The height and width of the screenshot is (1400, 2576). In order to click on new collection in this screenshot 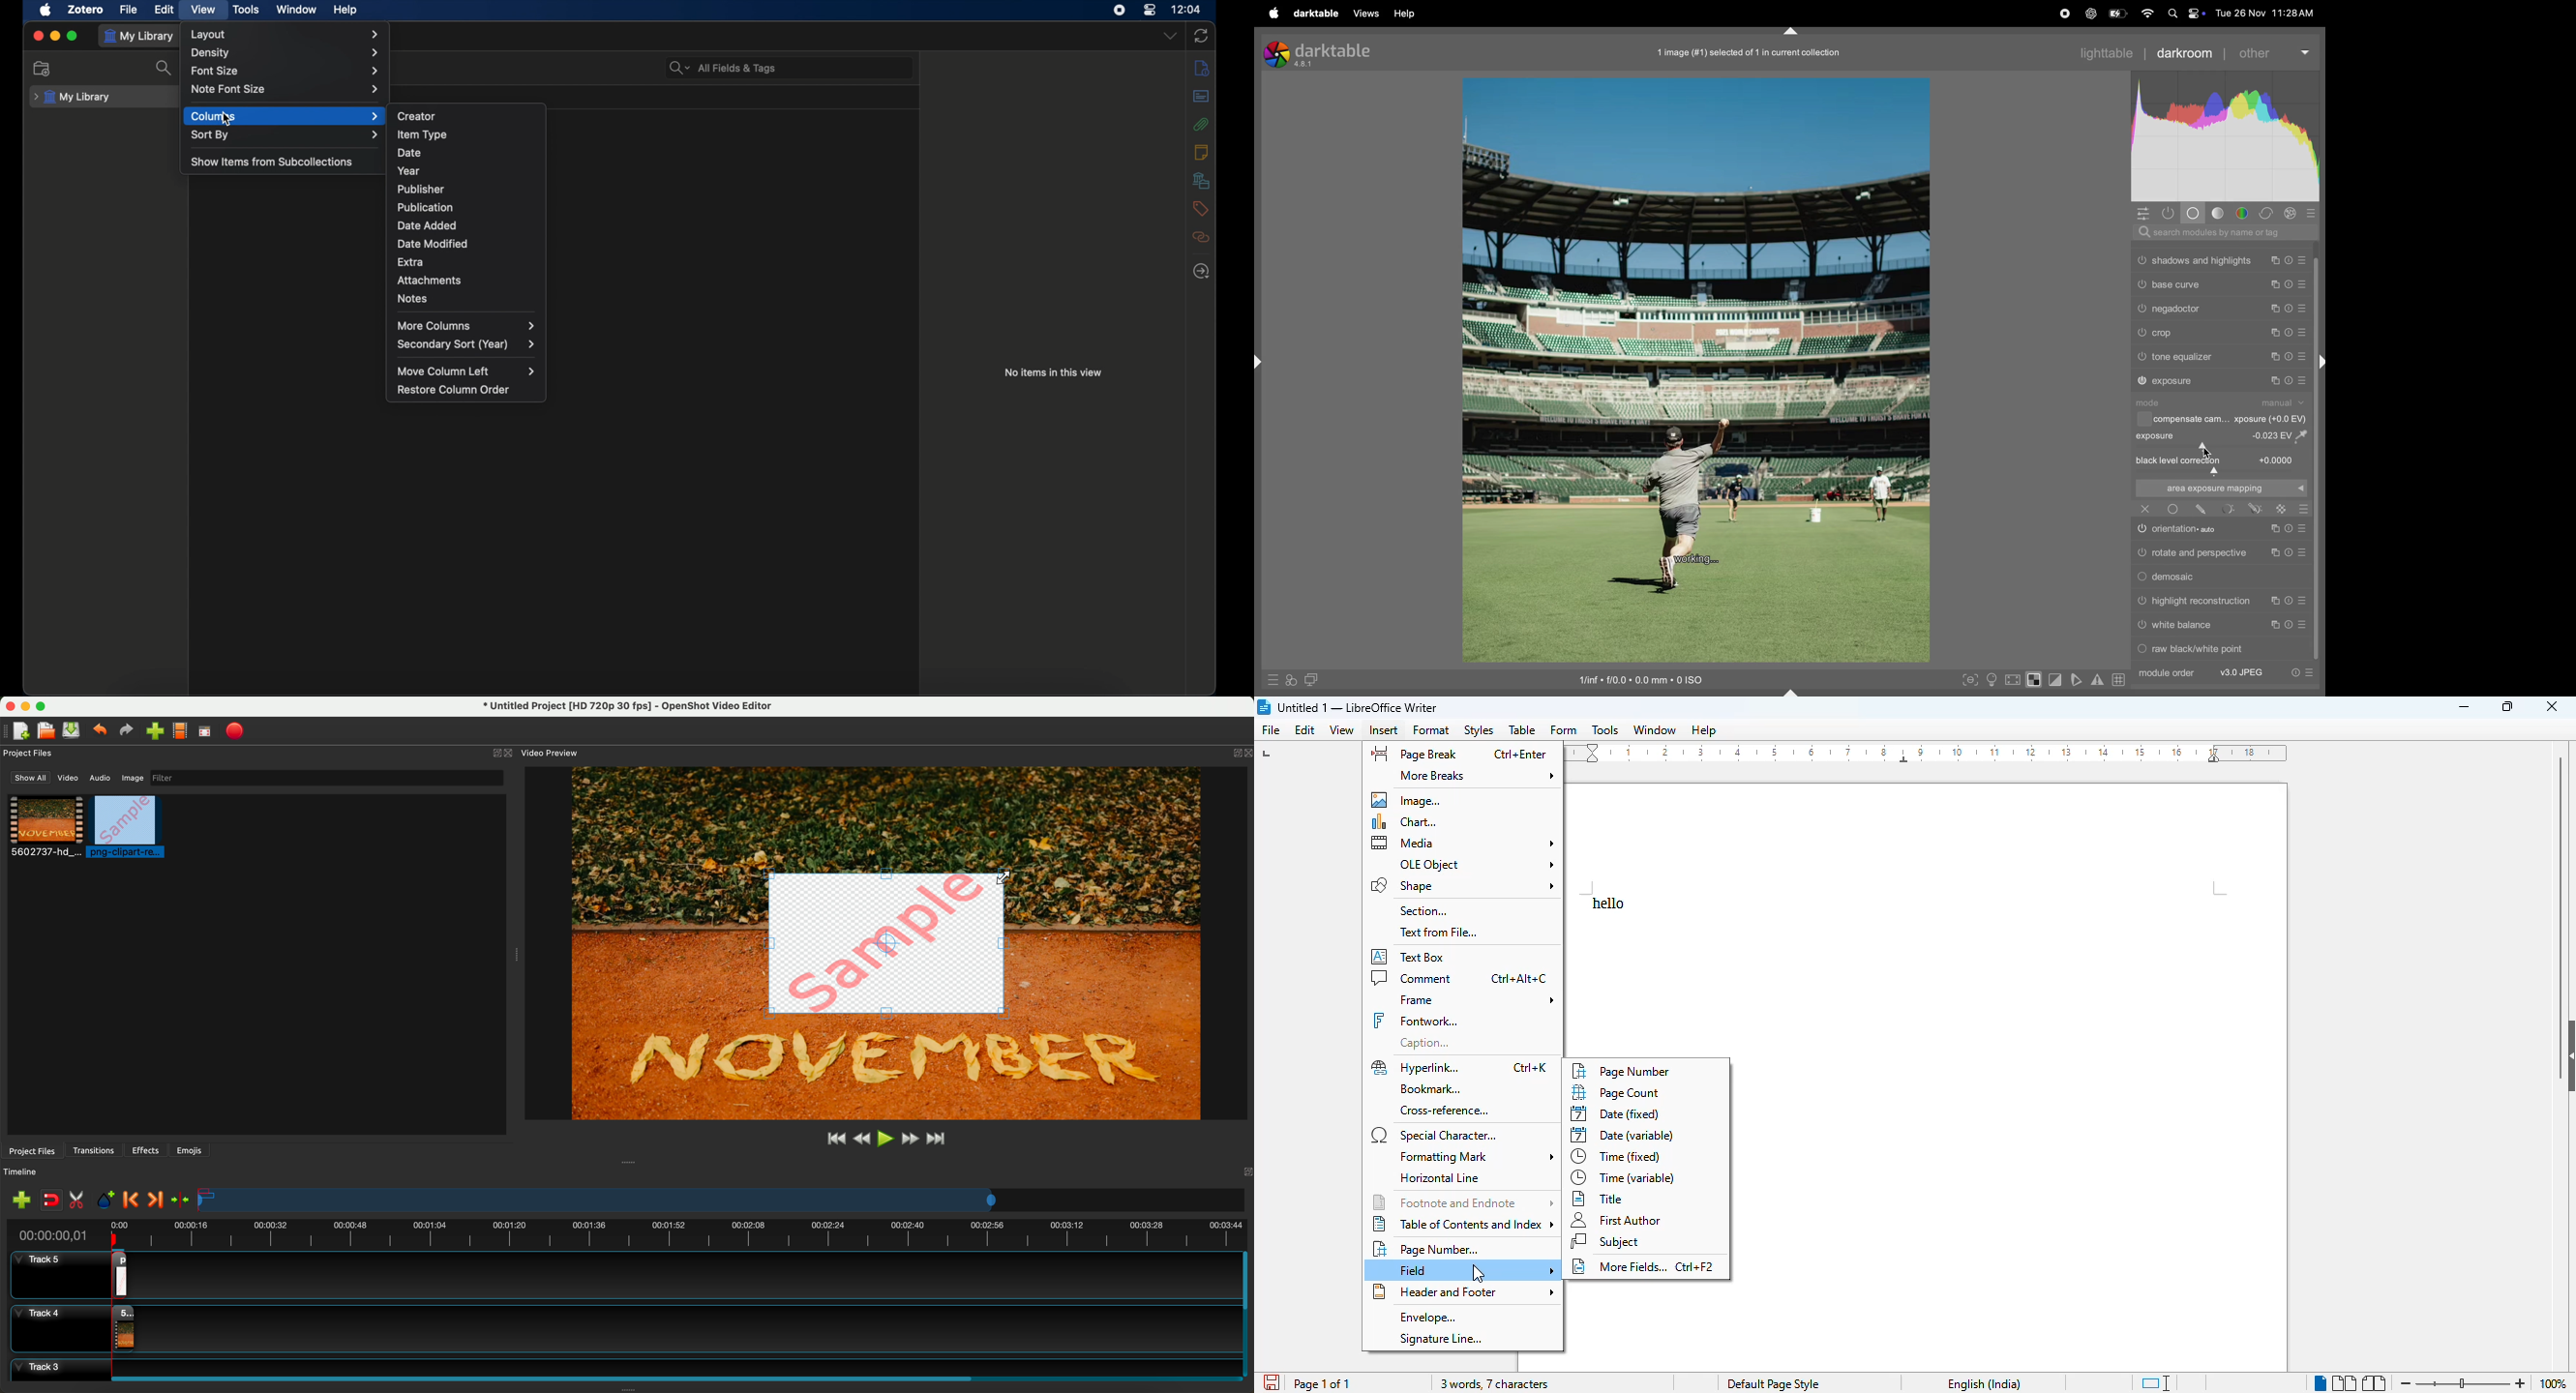, I will do `click(43, 68)`.